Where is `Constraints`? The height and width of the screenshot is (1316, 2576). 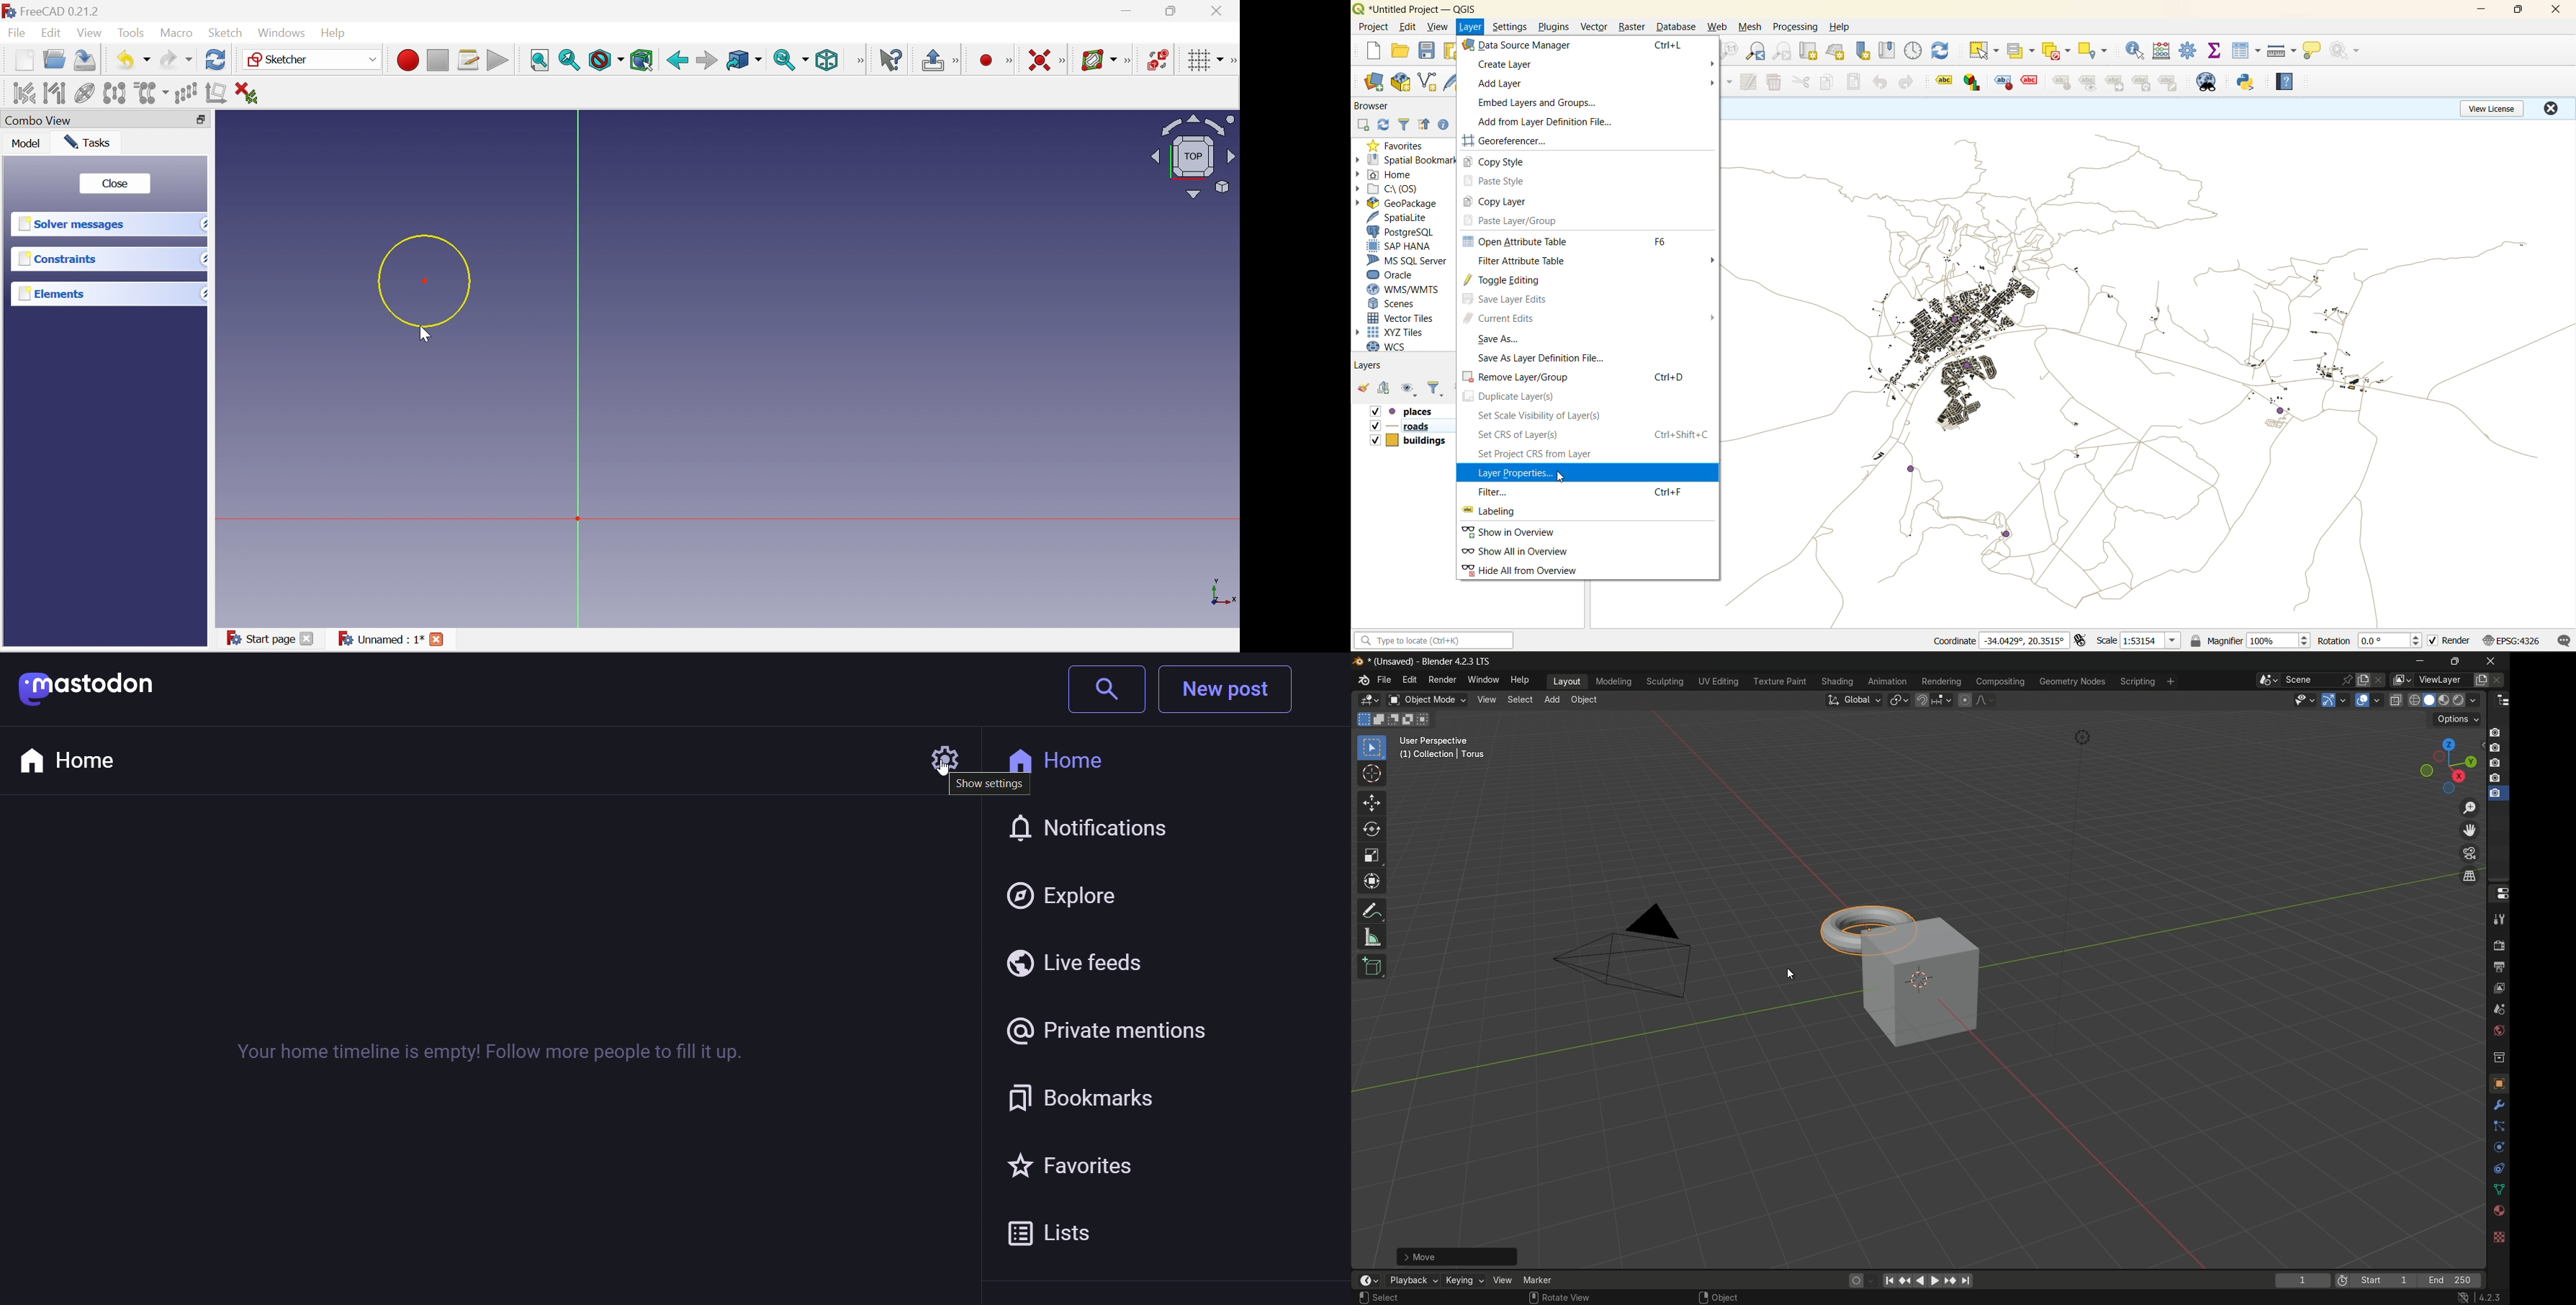
Constraints is located at coordinates (58, 258).